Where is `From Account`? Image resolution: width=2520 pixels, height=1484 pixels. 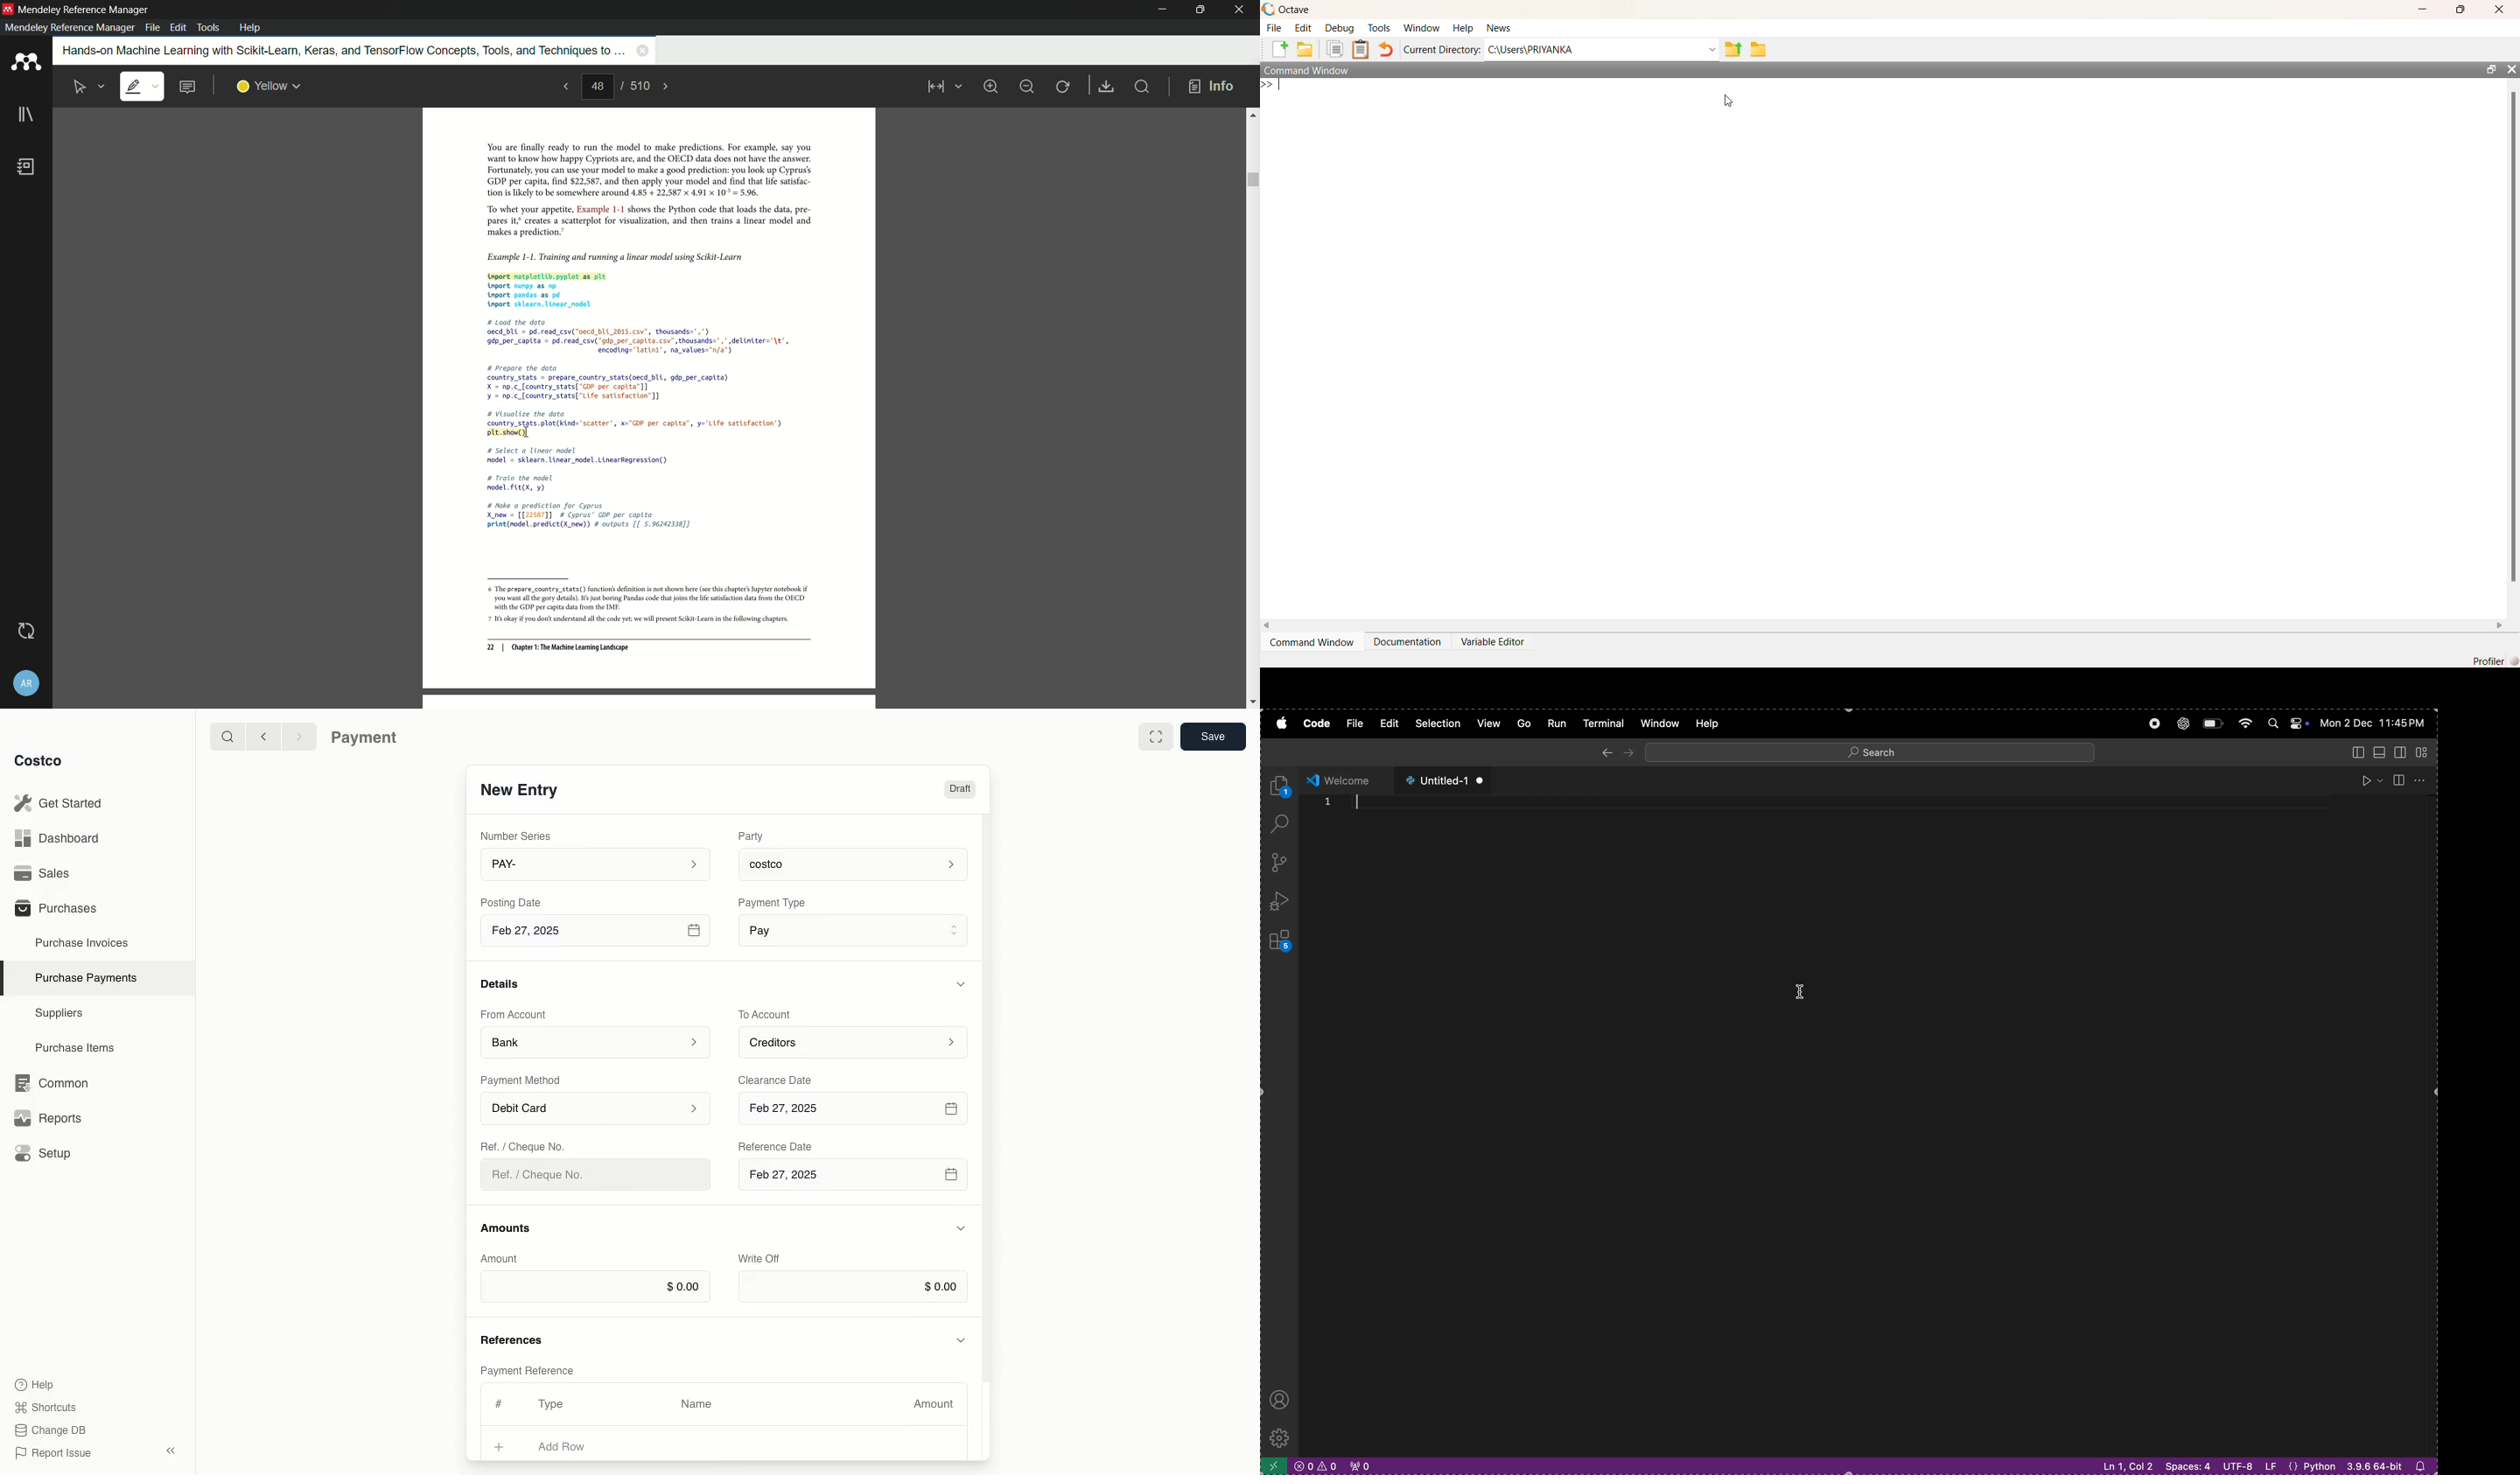 From Account is located at coordinates (514, 1014).